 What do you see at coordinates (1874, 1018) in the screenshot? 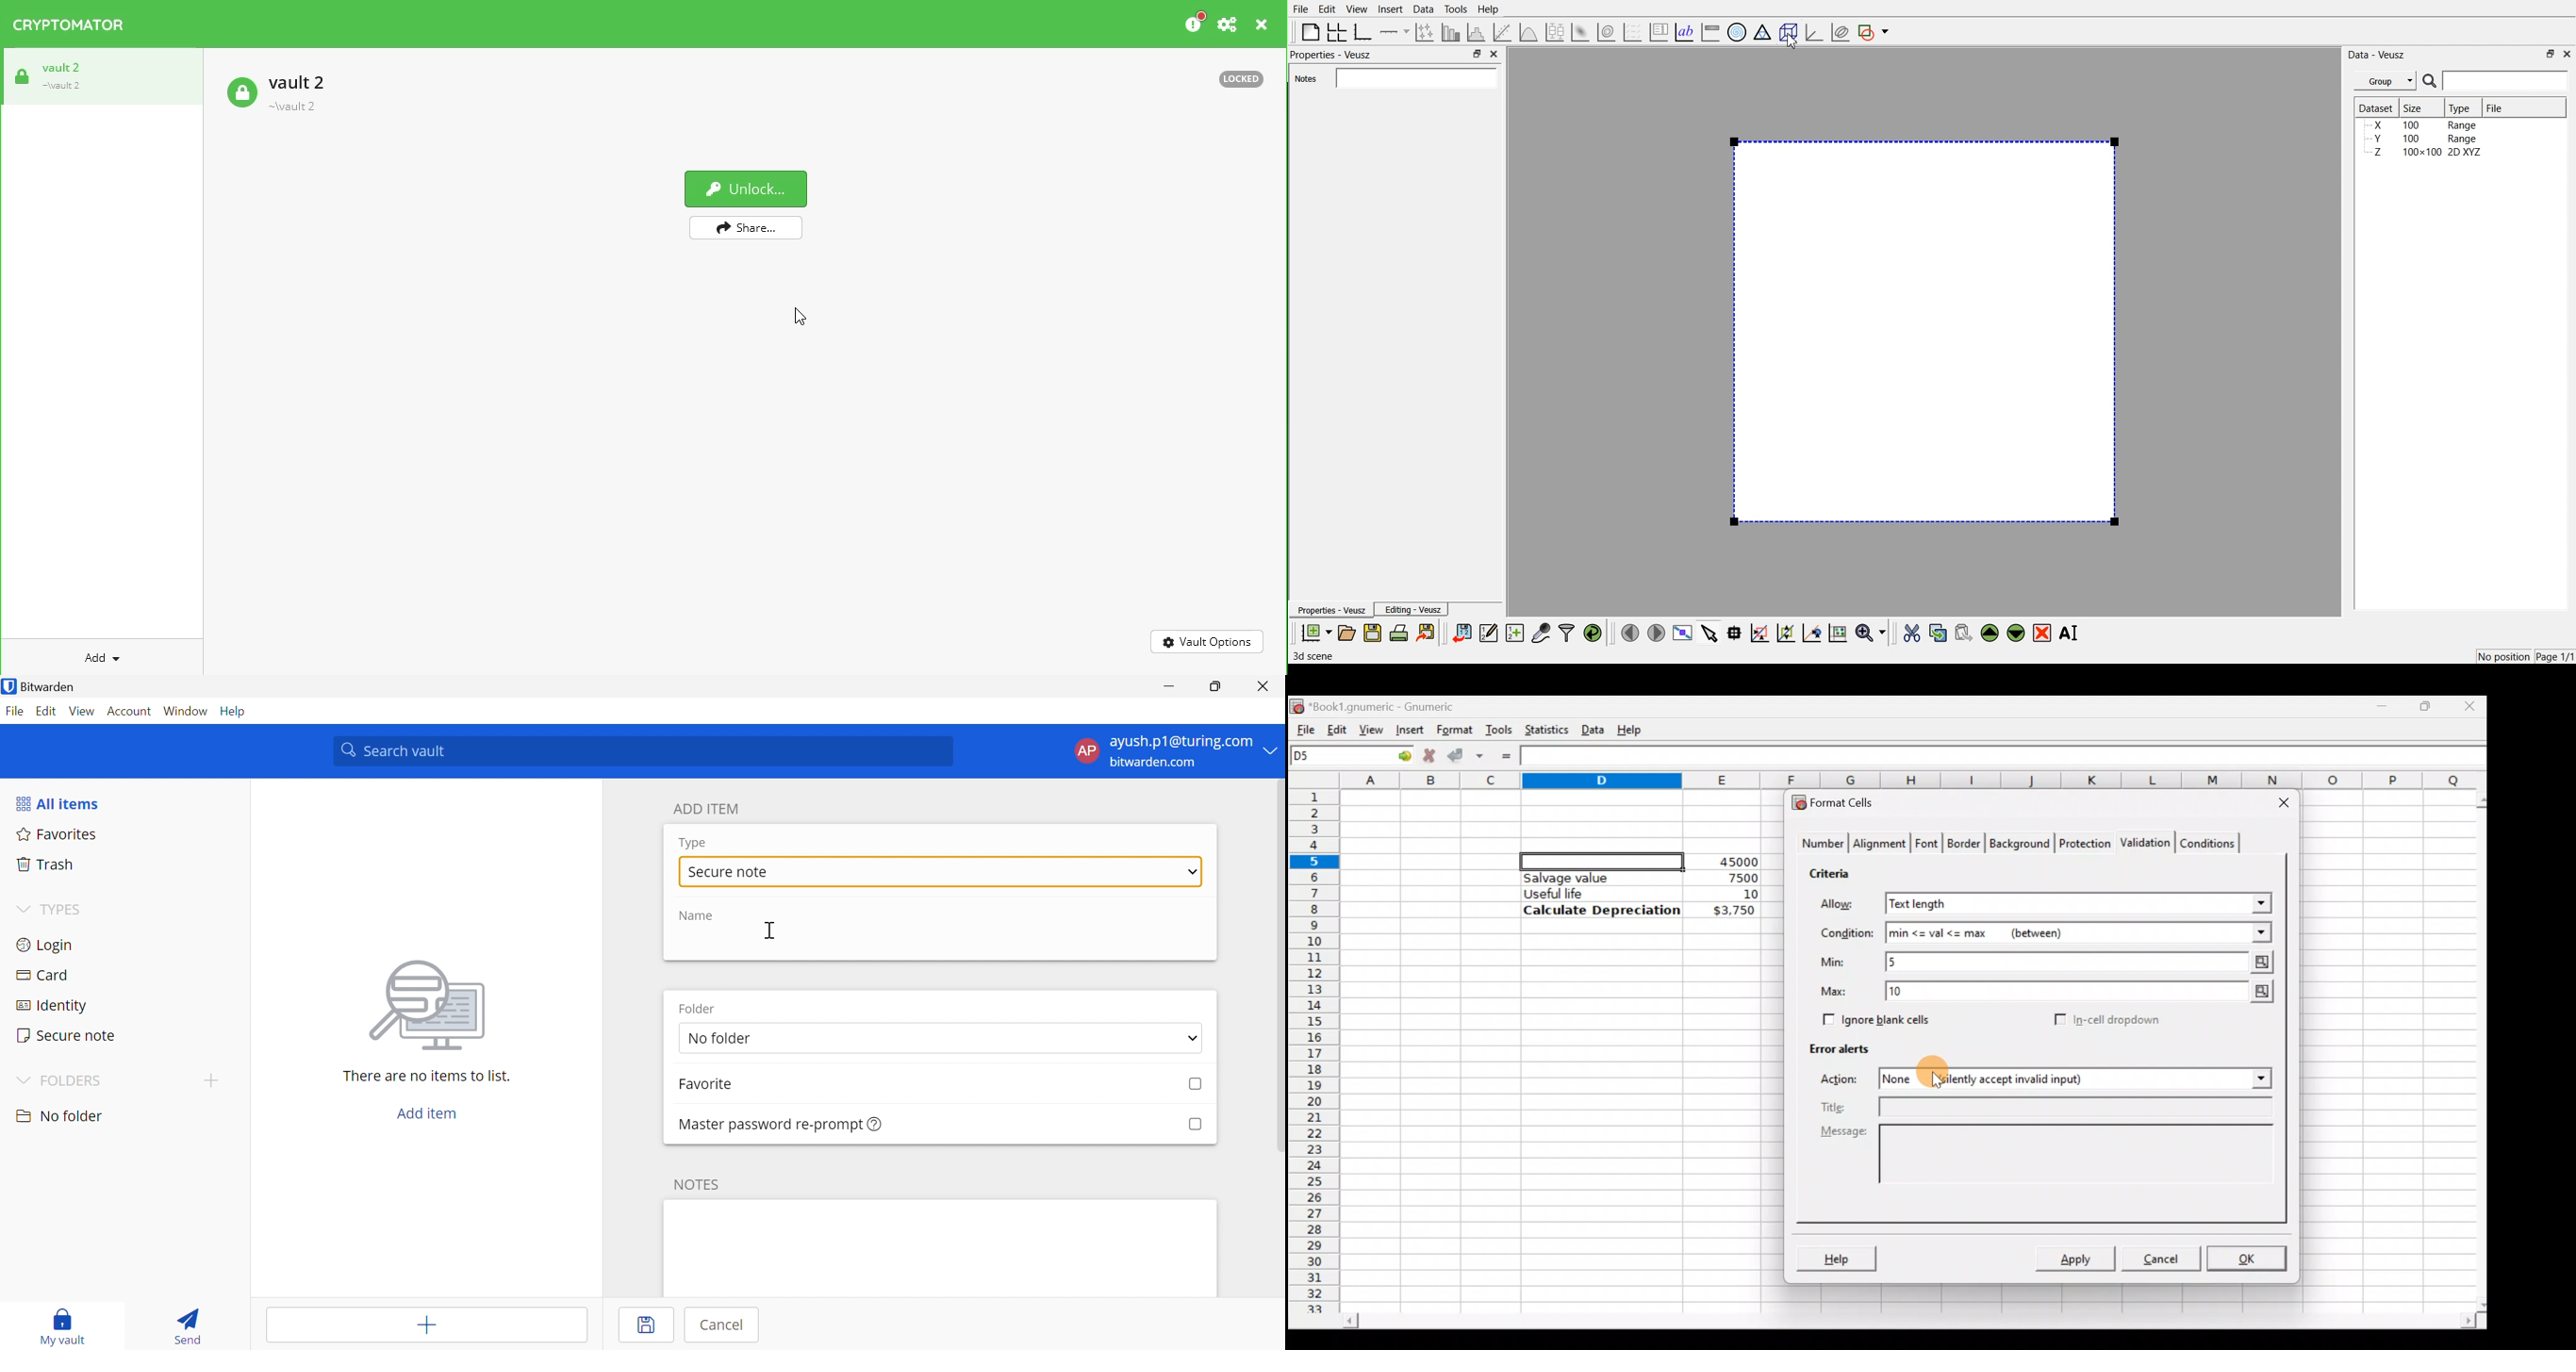
I see `Ignore blank cells` at bounding box center [1874, 1018].